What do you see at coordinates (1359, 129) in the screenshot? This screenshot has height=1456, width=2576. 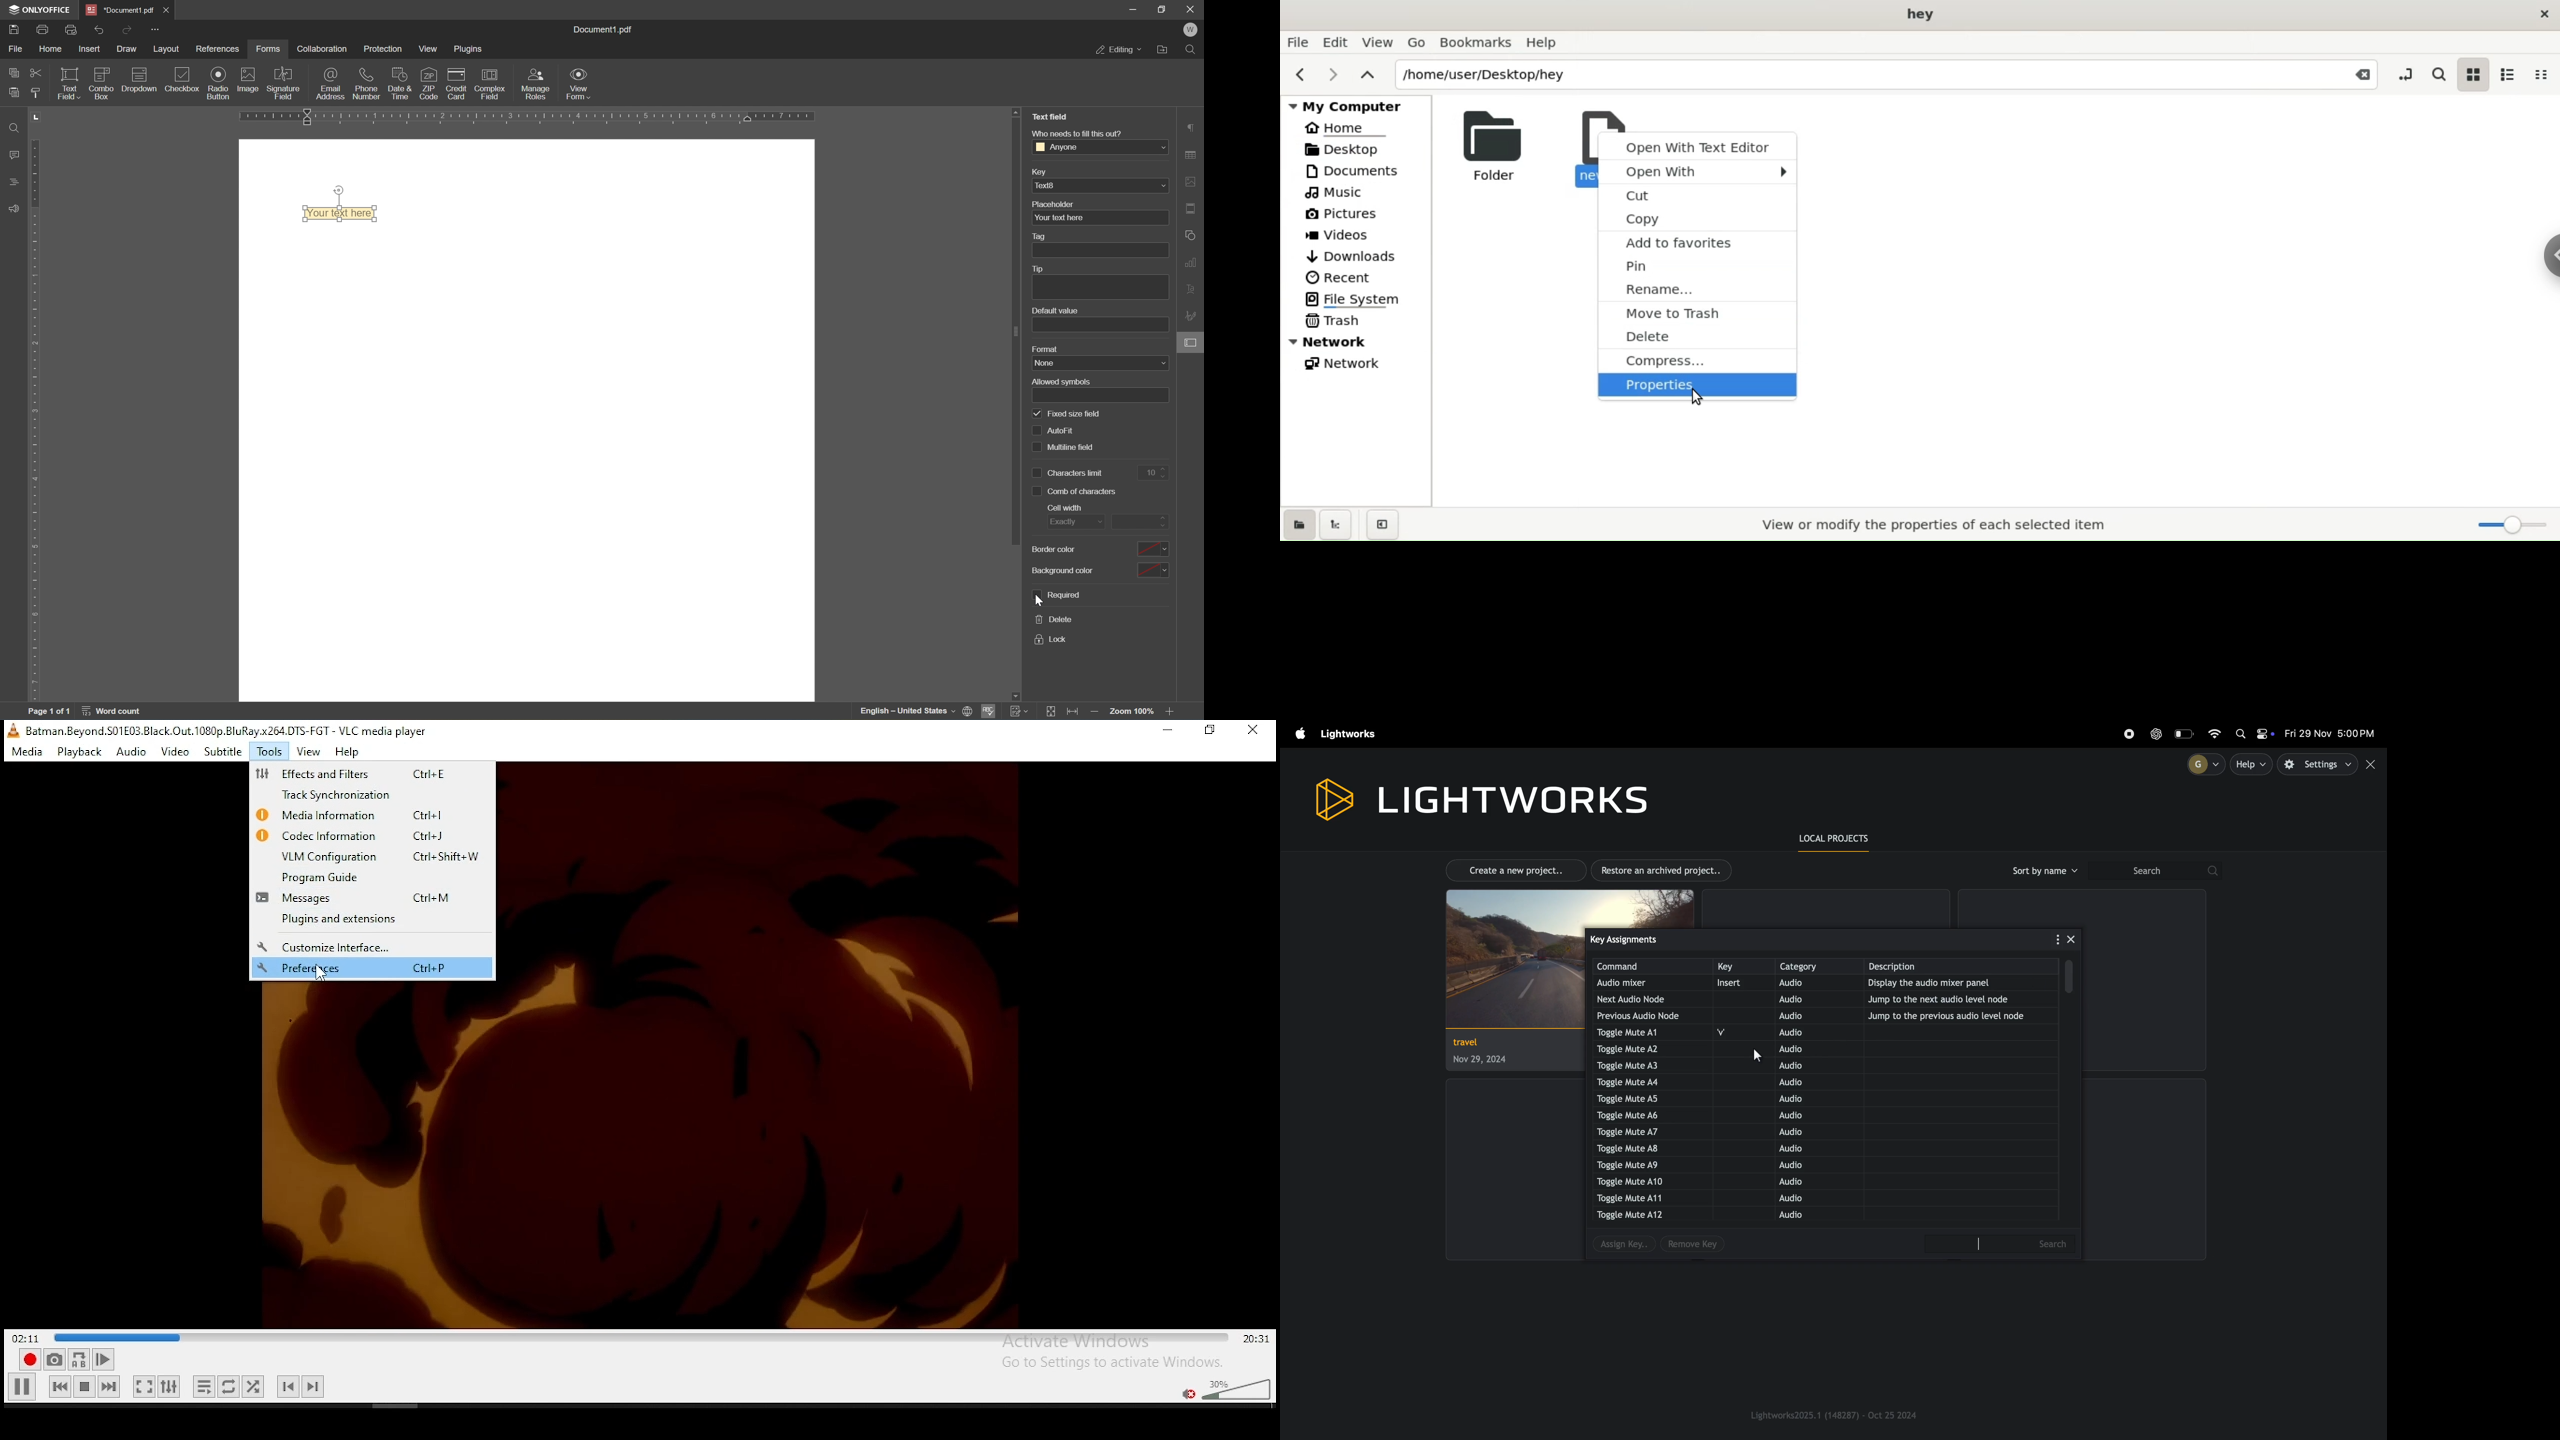 I see `Home` at bounding box center [1359, 129].